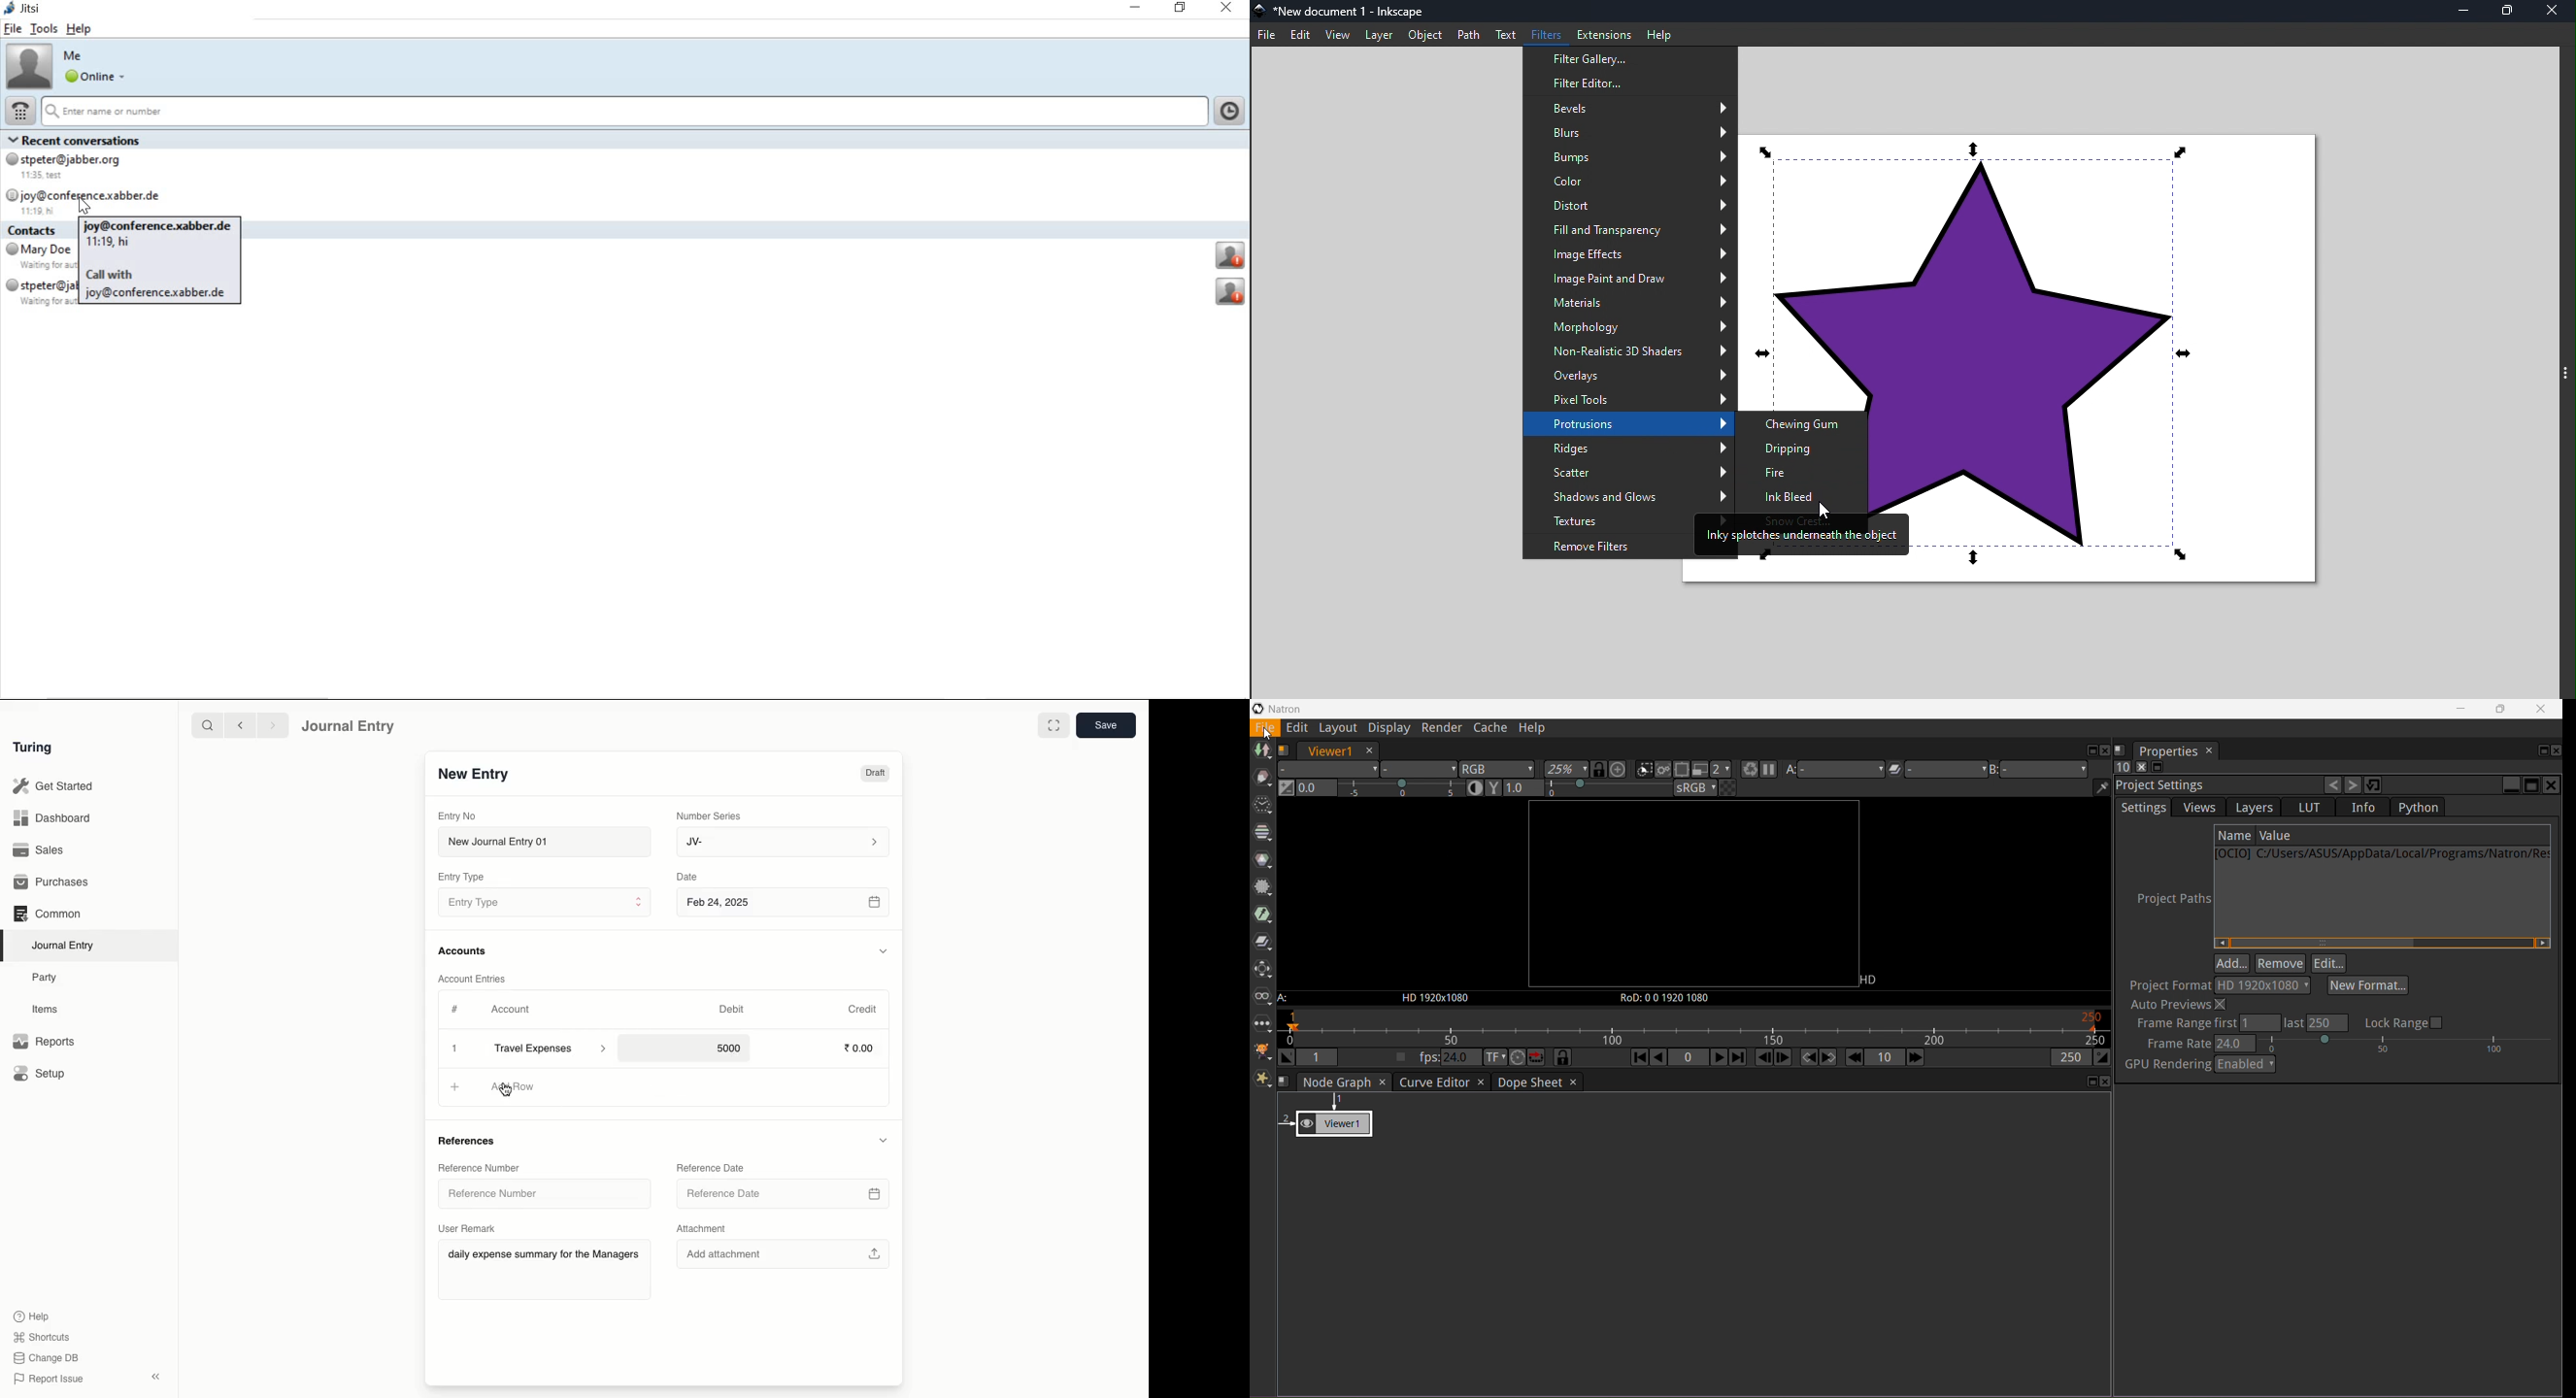  What do you see at coordinates (544, 902) in the screenshot?
I see `Entry Type` at bounding box center [544, 902].